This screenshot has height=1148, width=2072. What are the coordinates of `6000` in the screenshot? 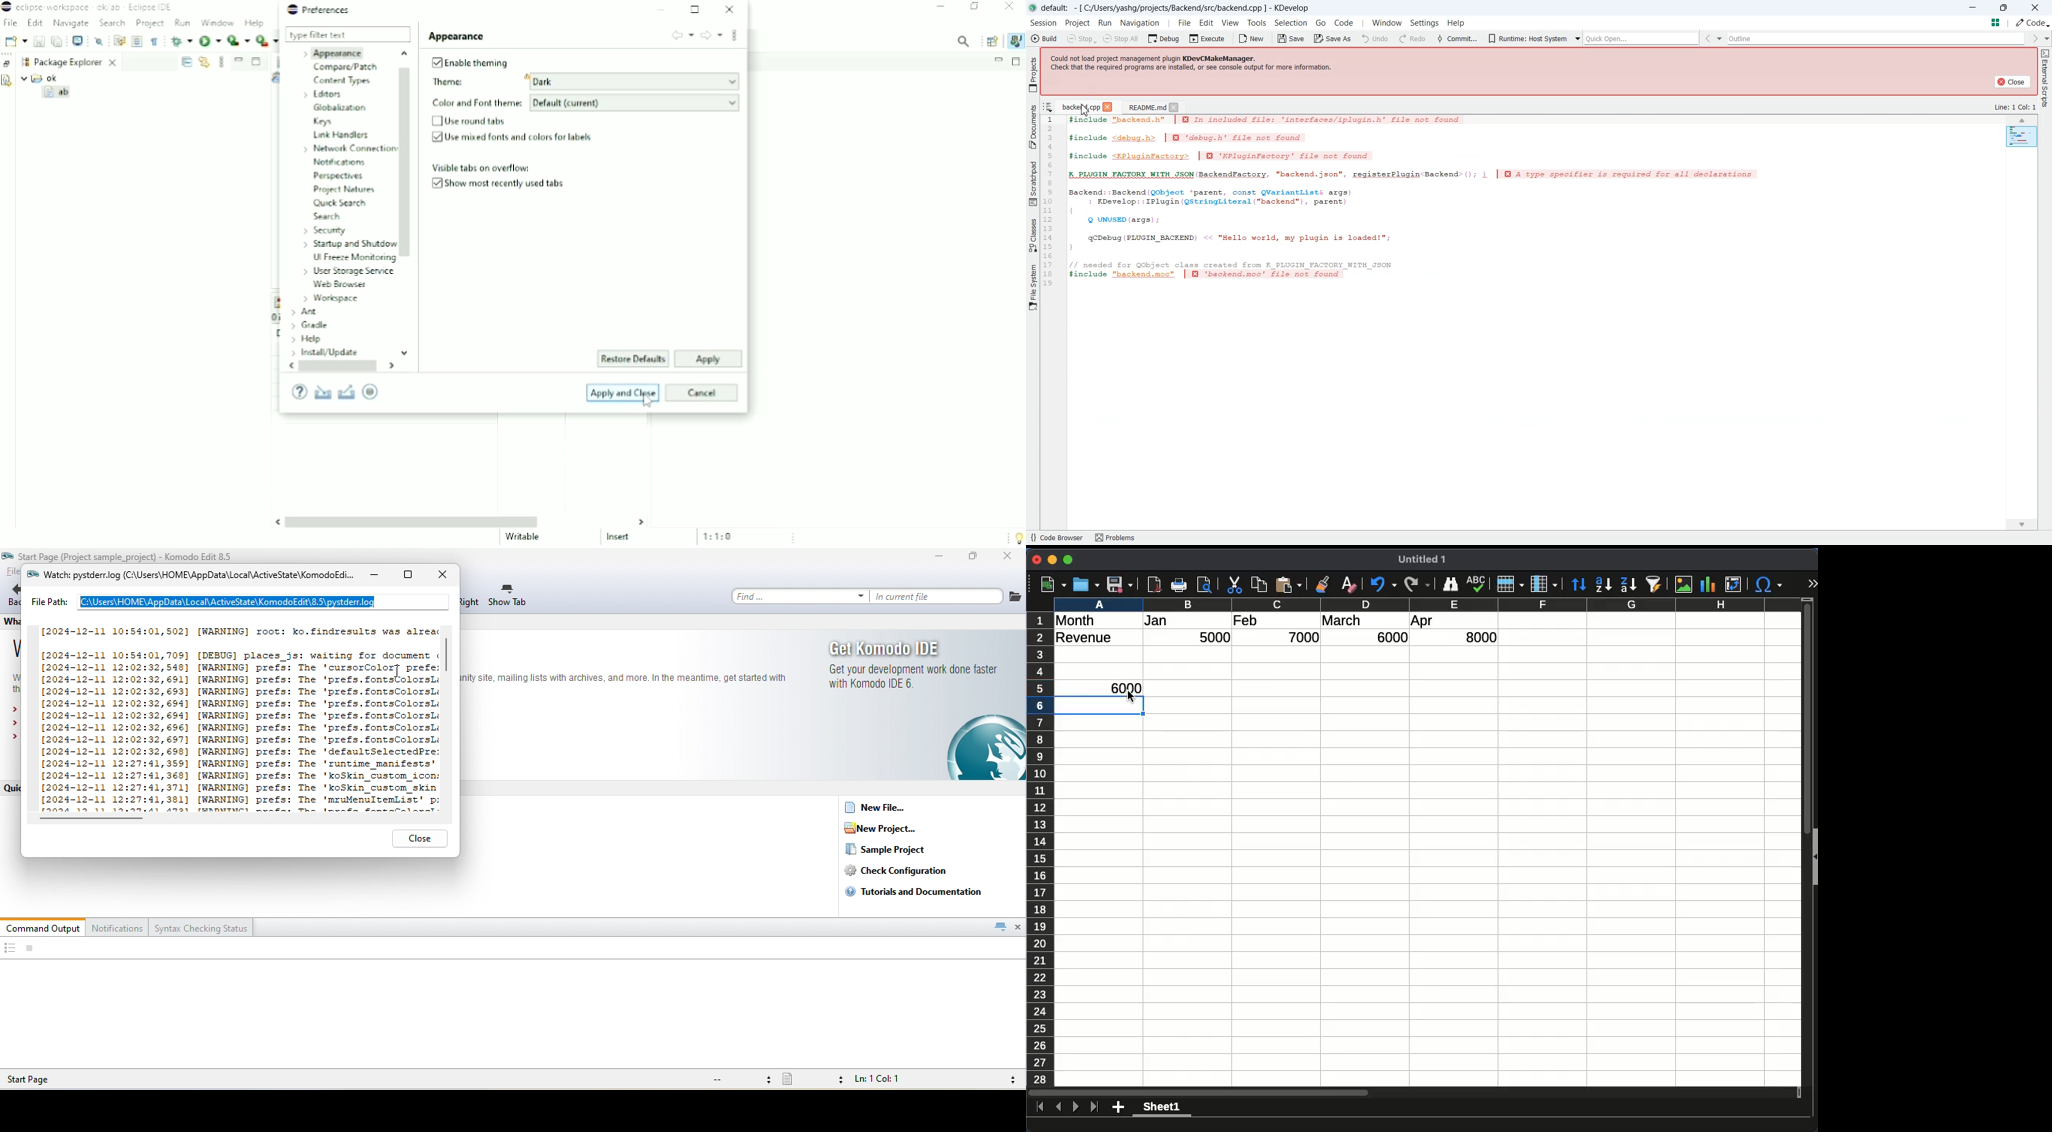 It's located at (1390, 637).